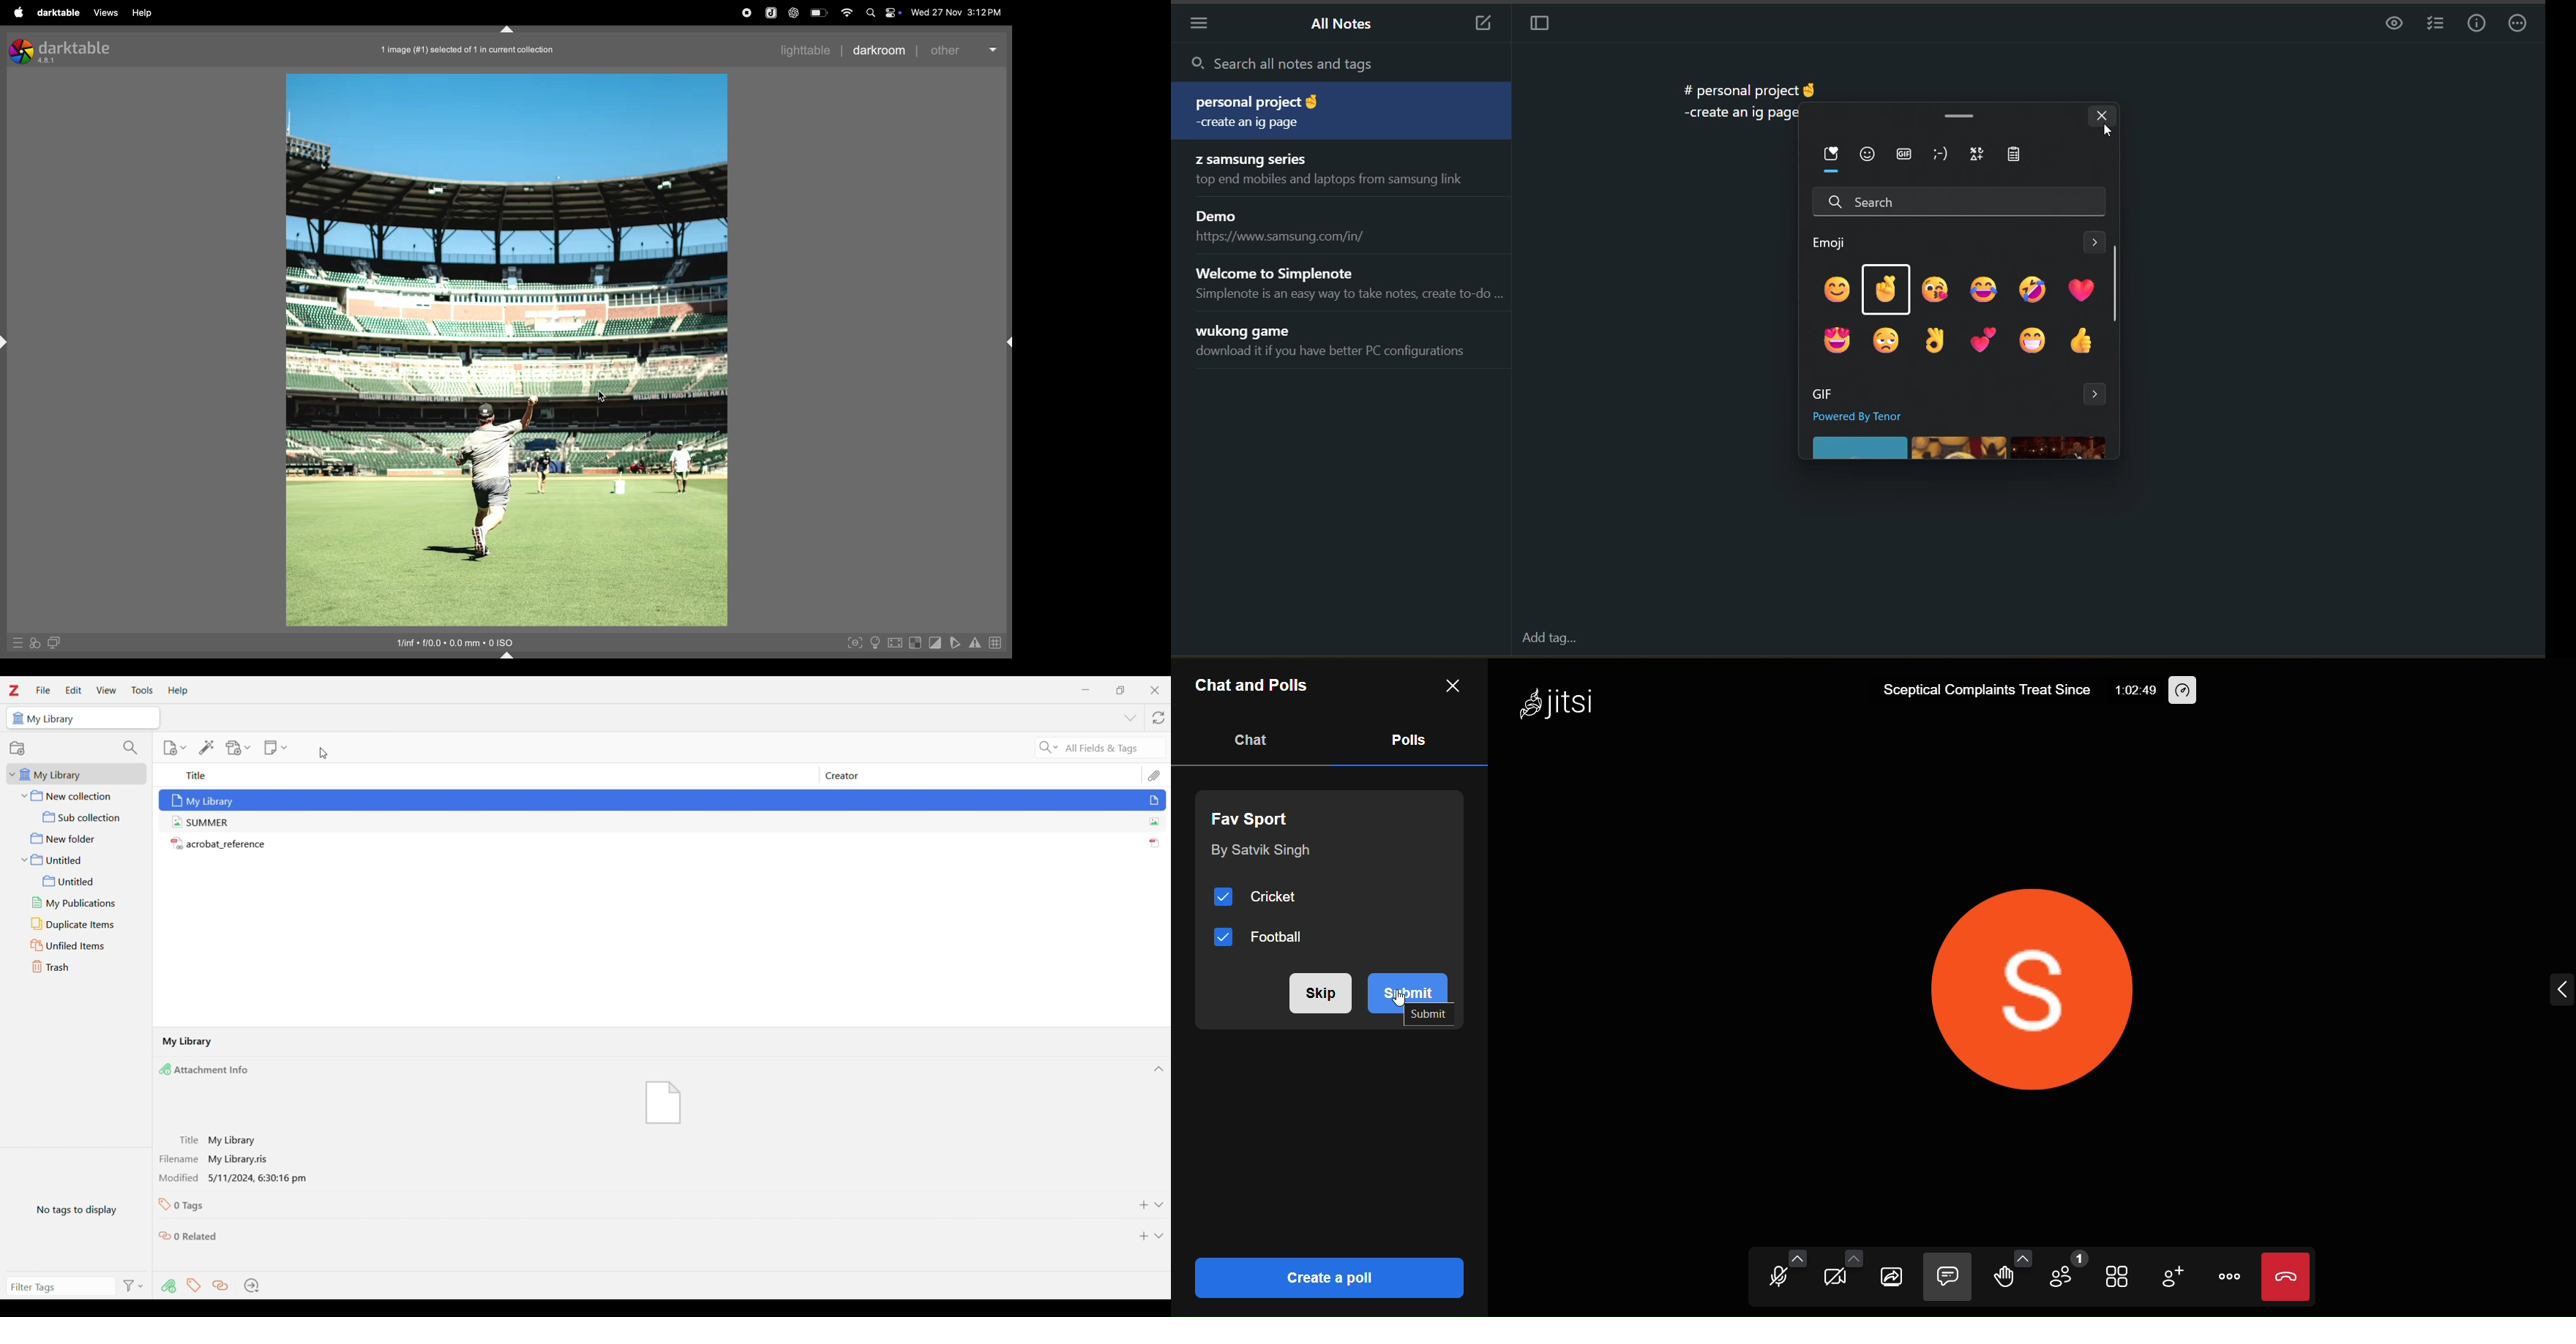 The height and width of the screenshot is (1344, 2576). What do you see at coordinates (35, 644) in the screenshot?
I see `quick to apply styles` at bounding box center [35, 644].